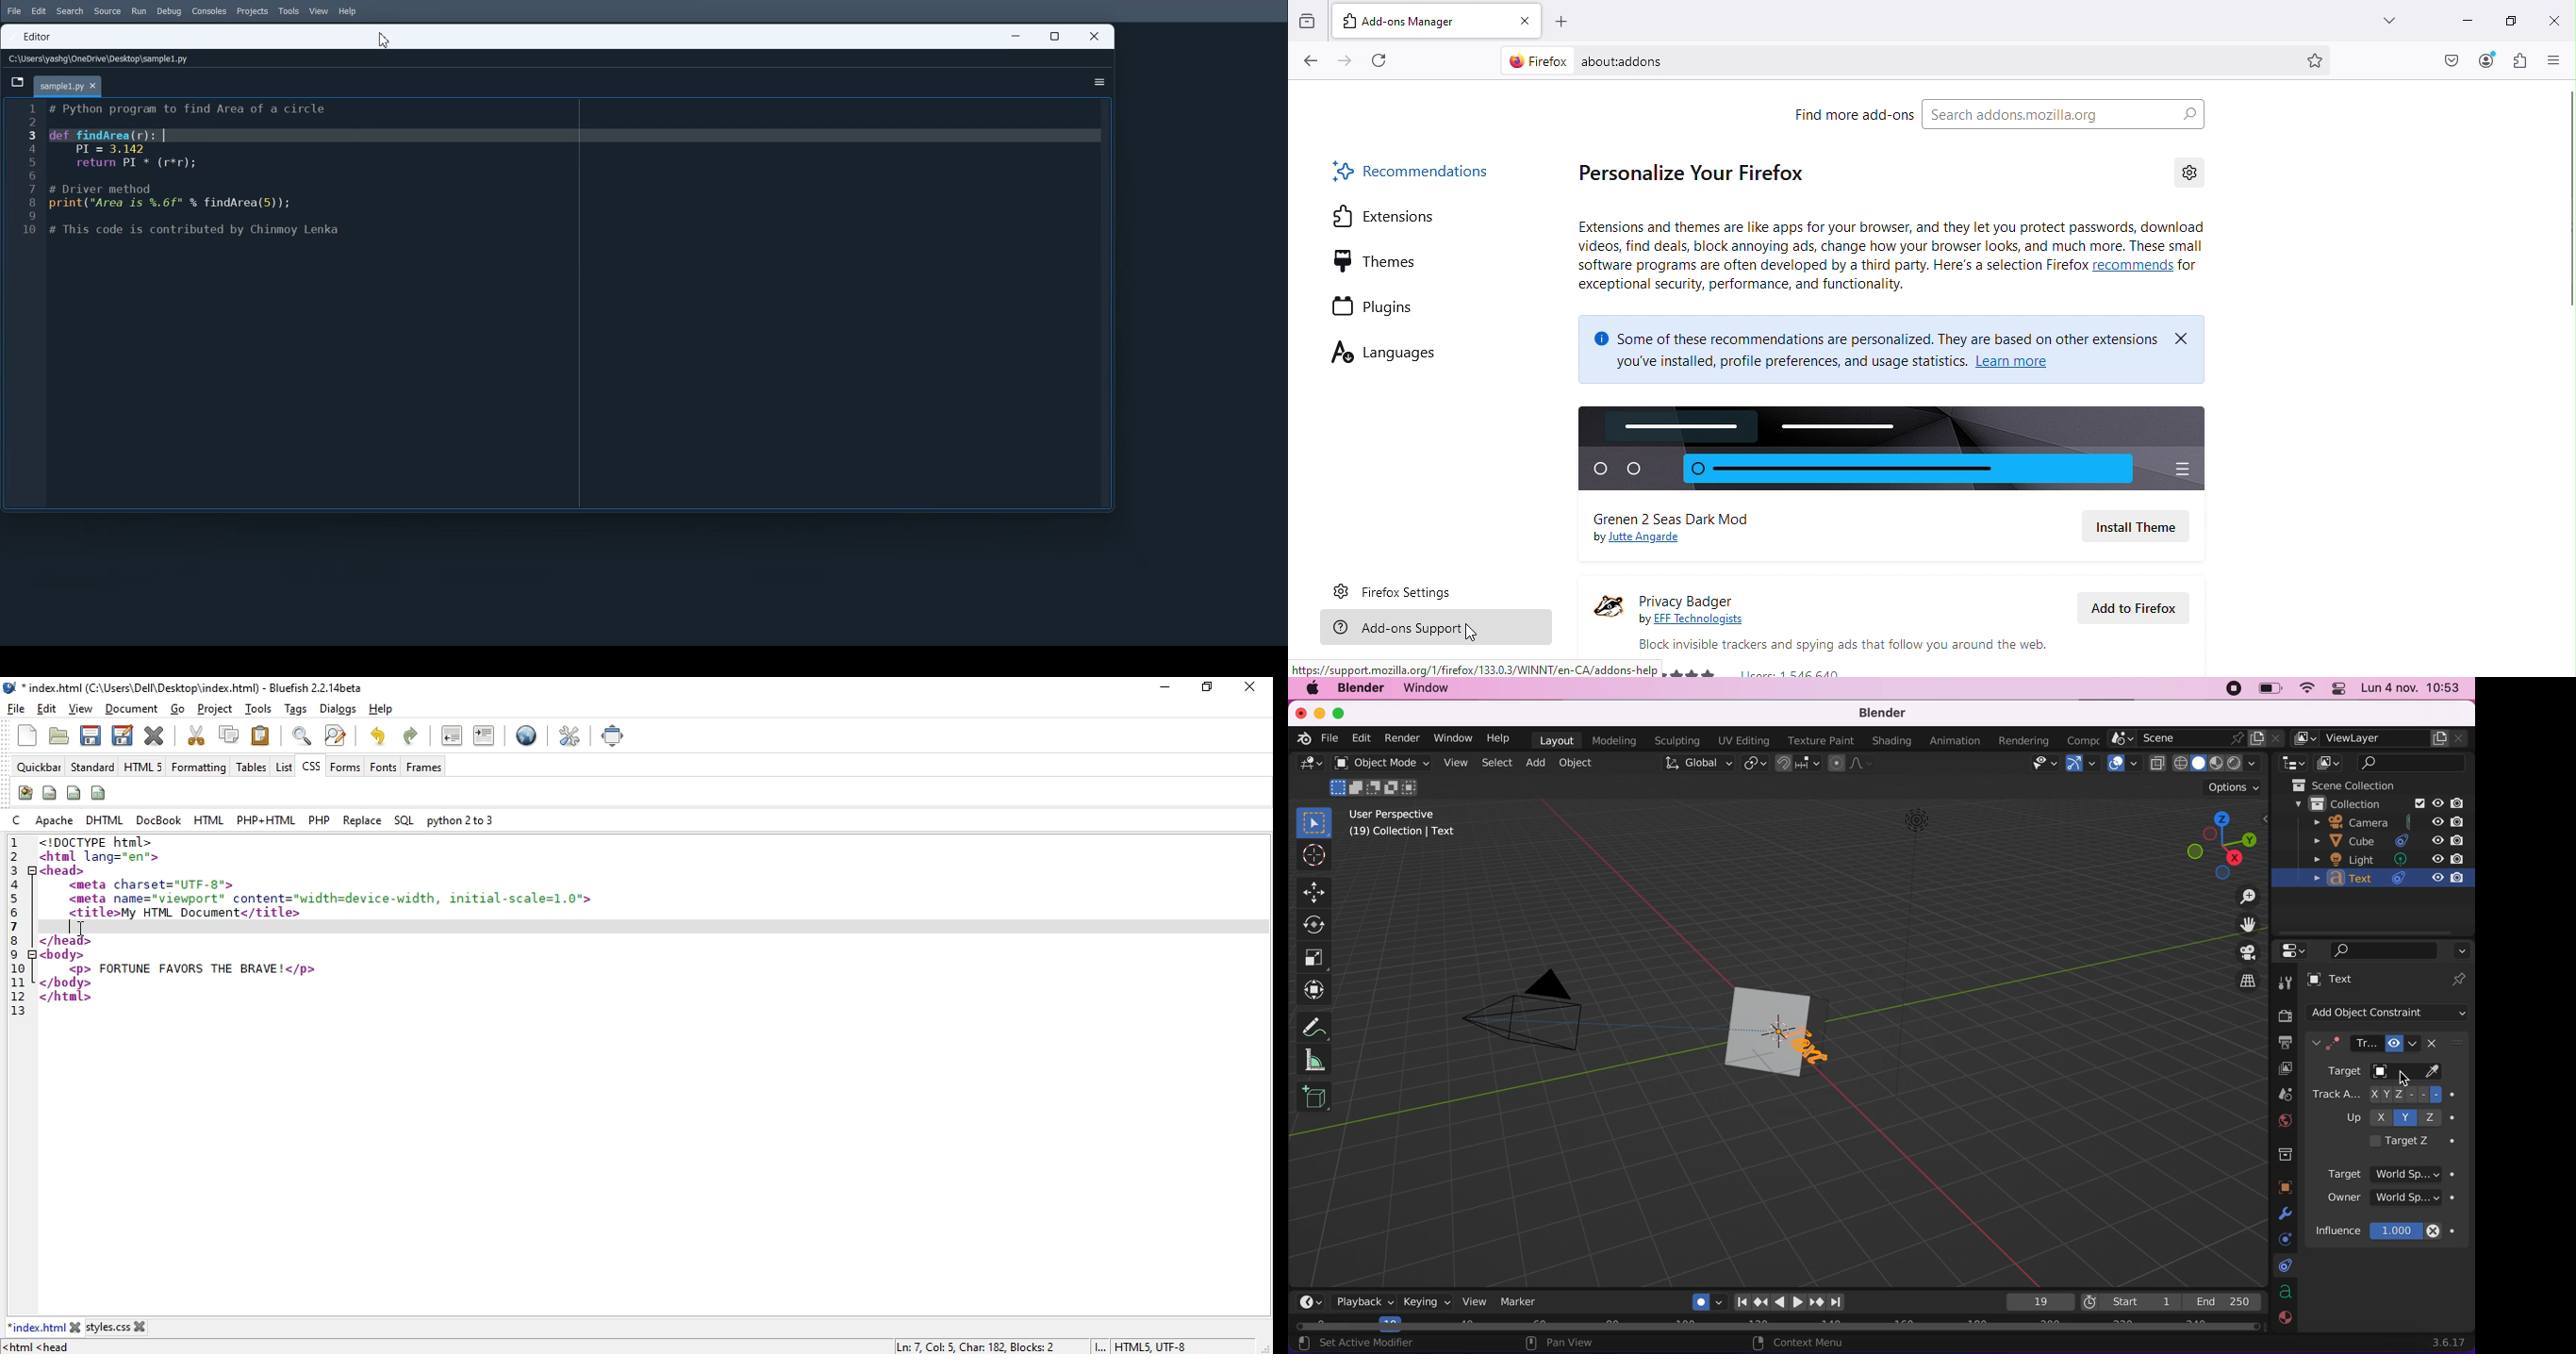  Describe the element at coordinates (1796, 764) in the screenshot. I see `snap` at that location.